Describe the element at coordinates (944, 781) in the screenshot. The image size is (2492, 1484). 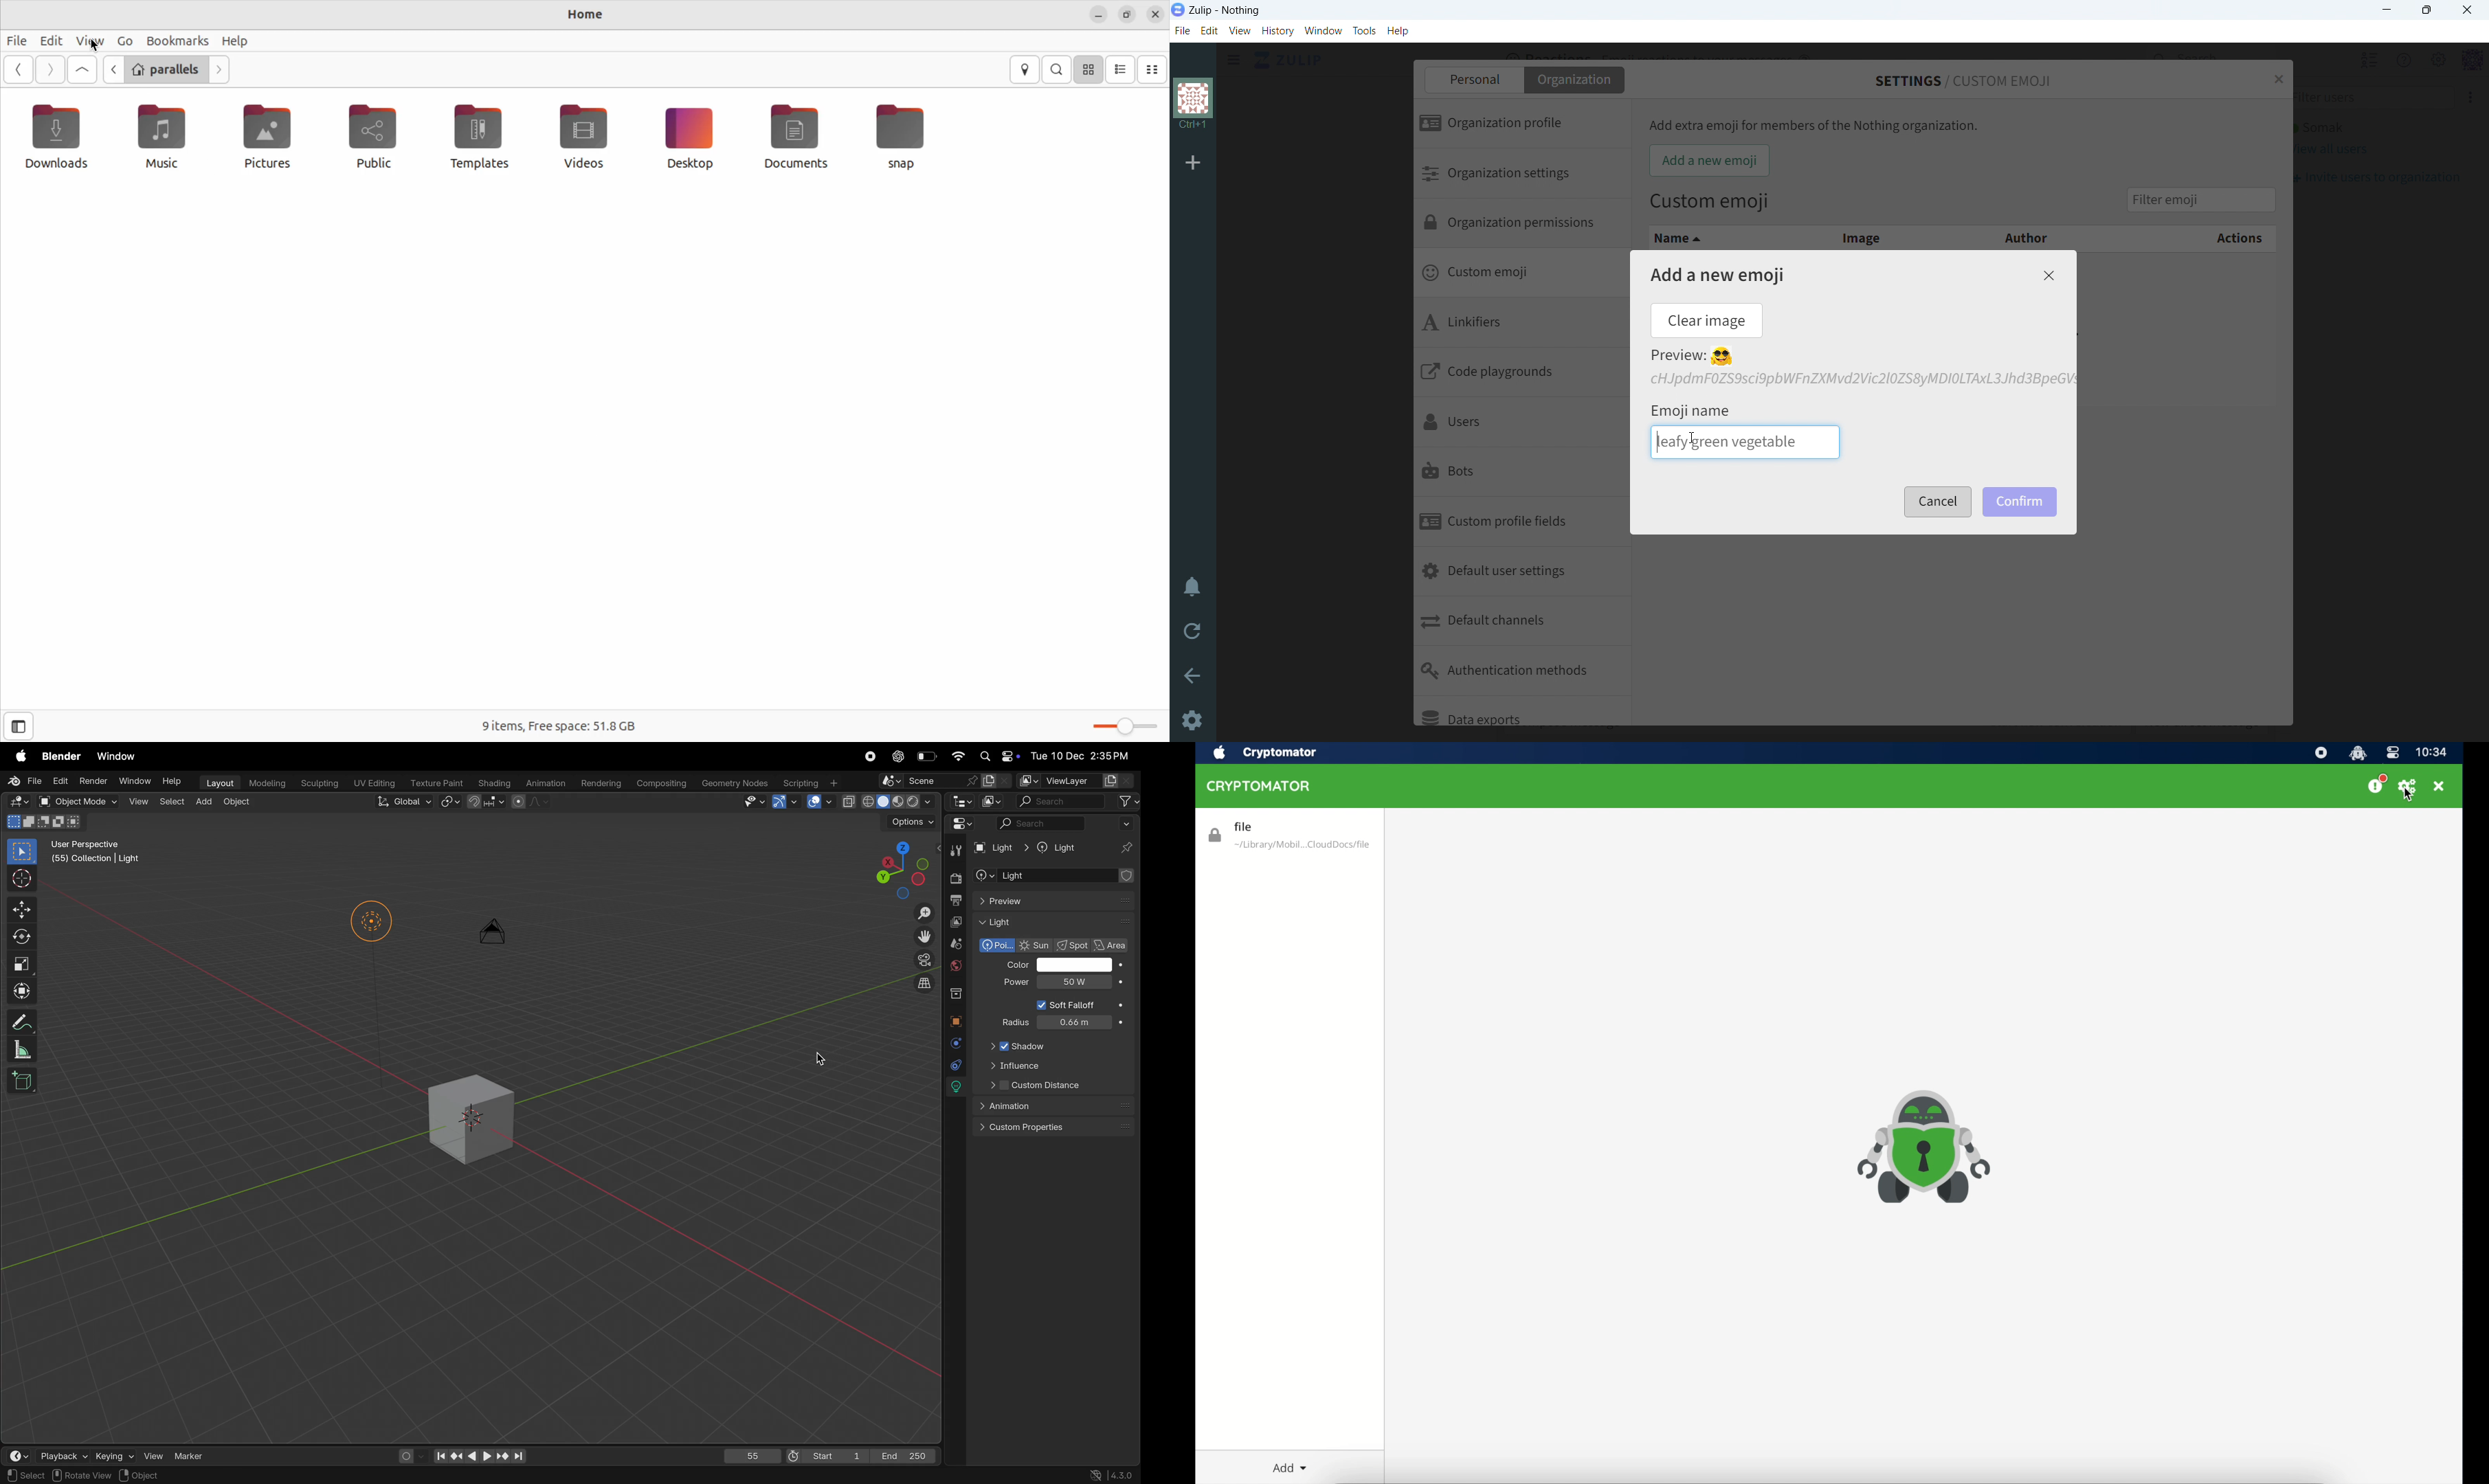
I see `scene` at that location.